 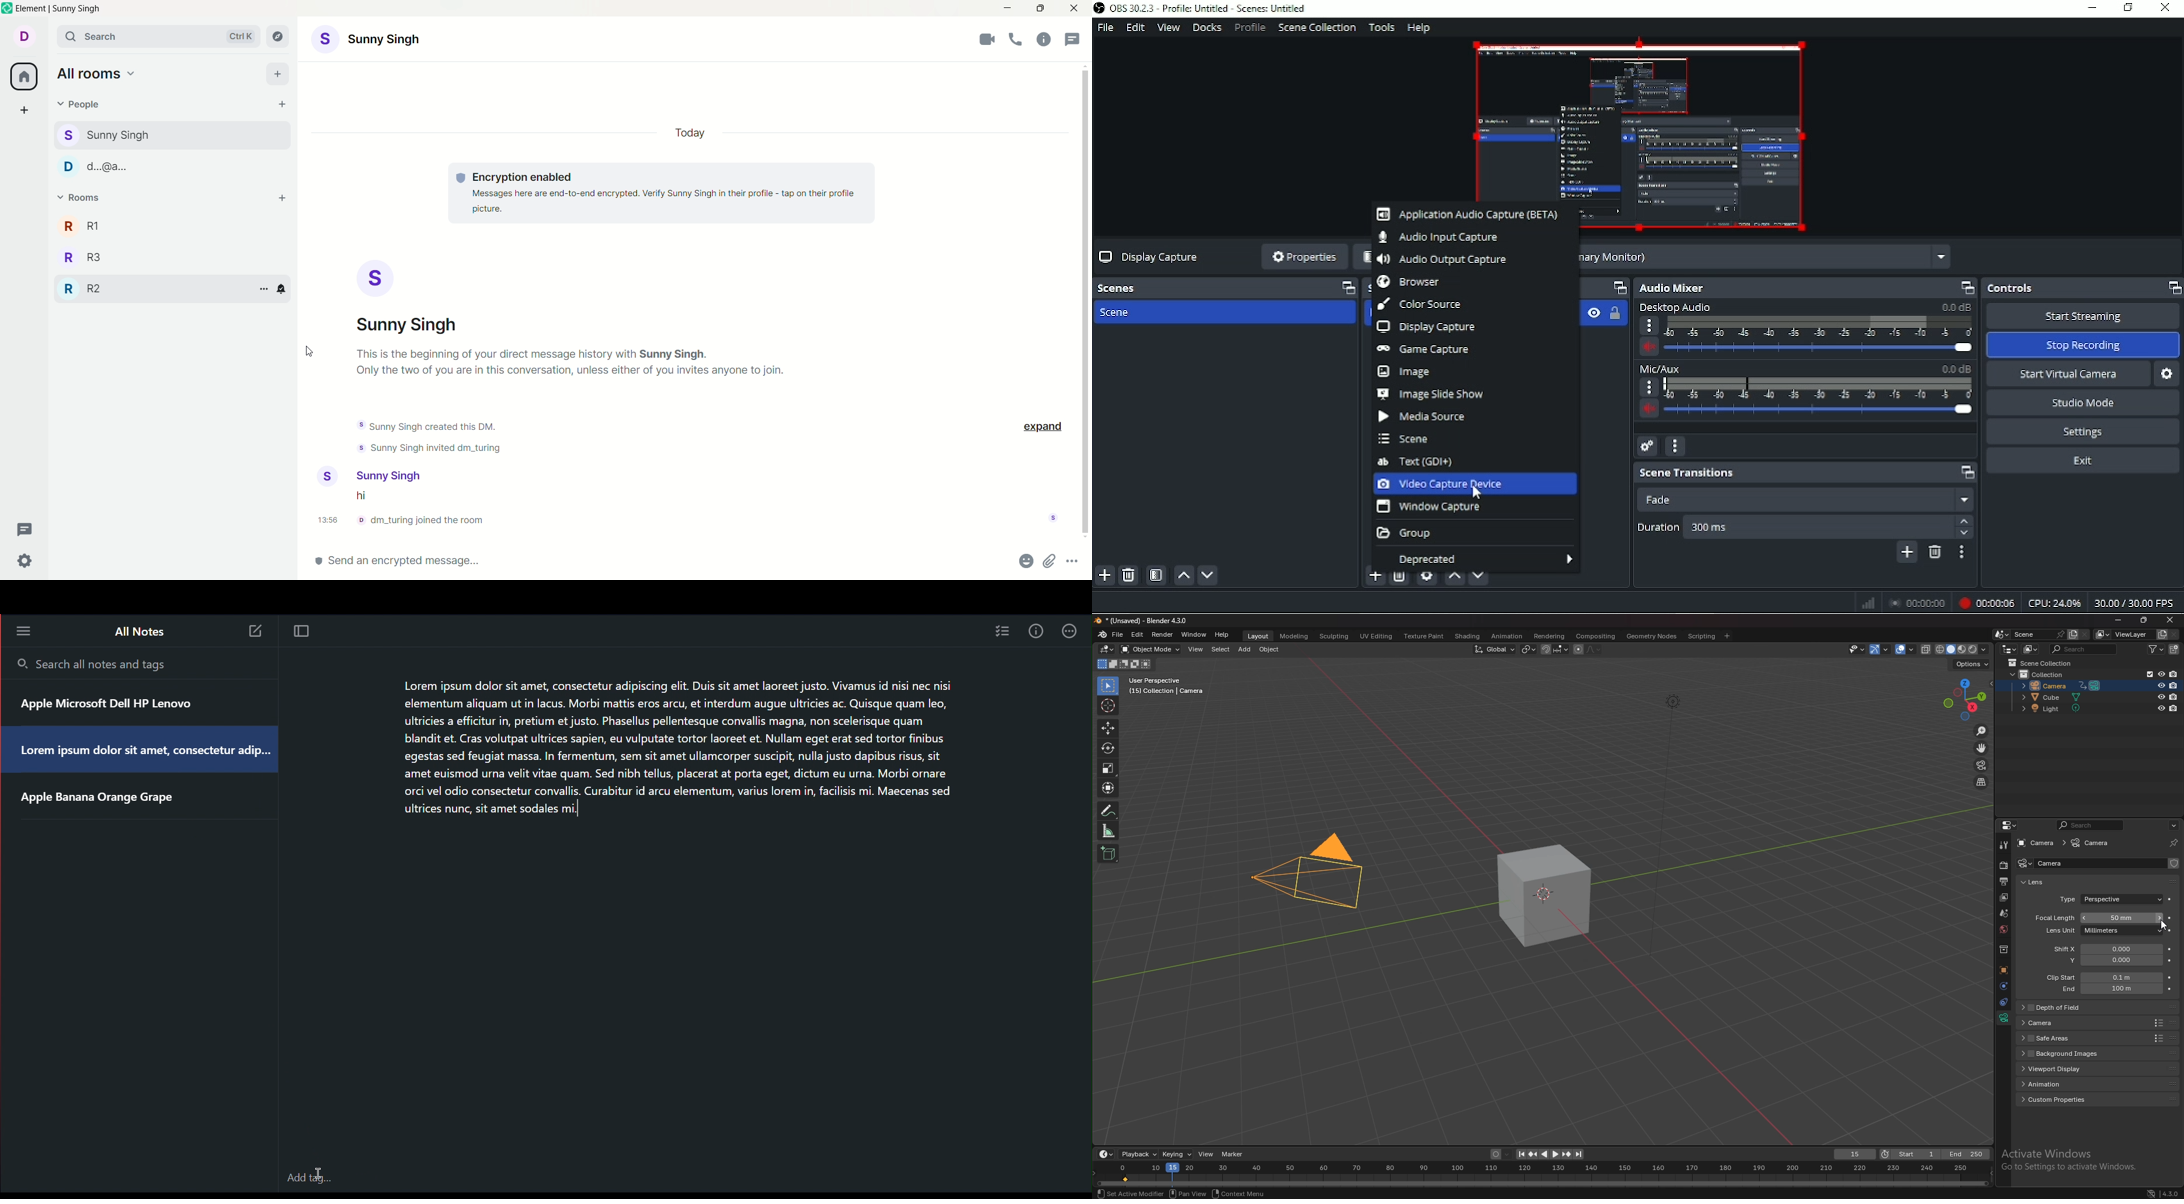 What do you see at coordinates (84, 255) in the screenshot?
I see `R3` at bounding box center [84, 255].